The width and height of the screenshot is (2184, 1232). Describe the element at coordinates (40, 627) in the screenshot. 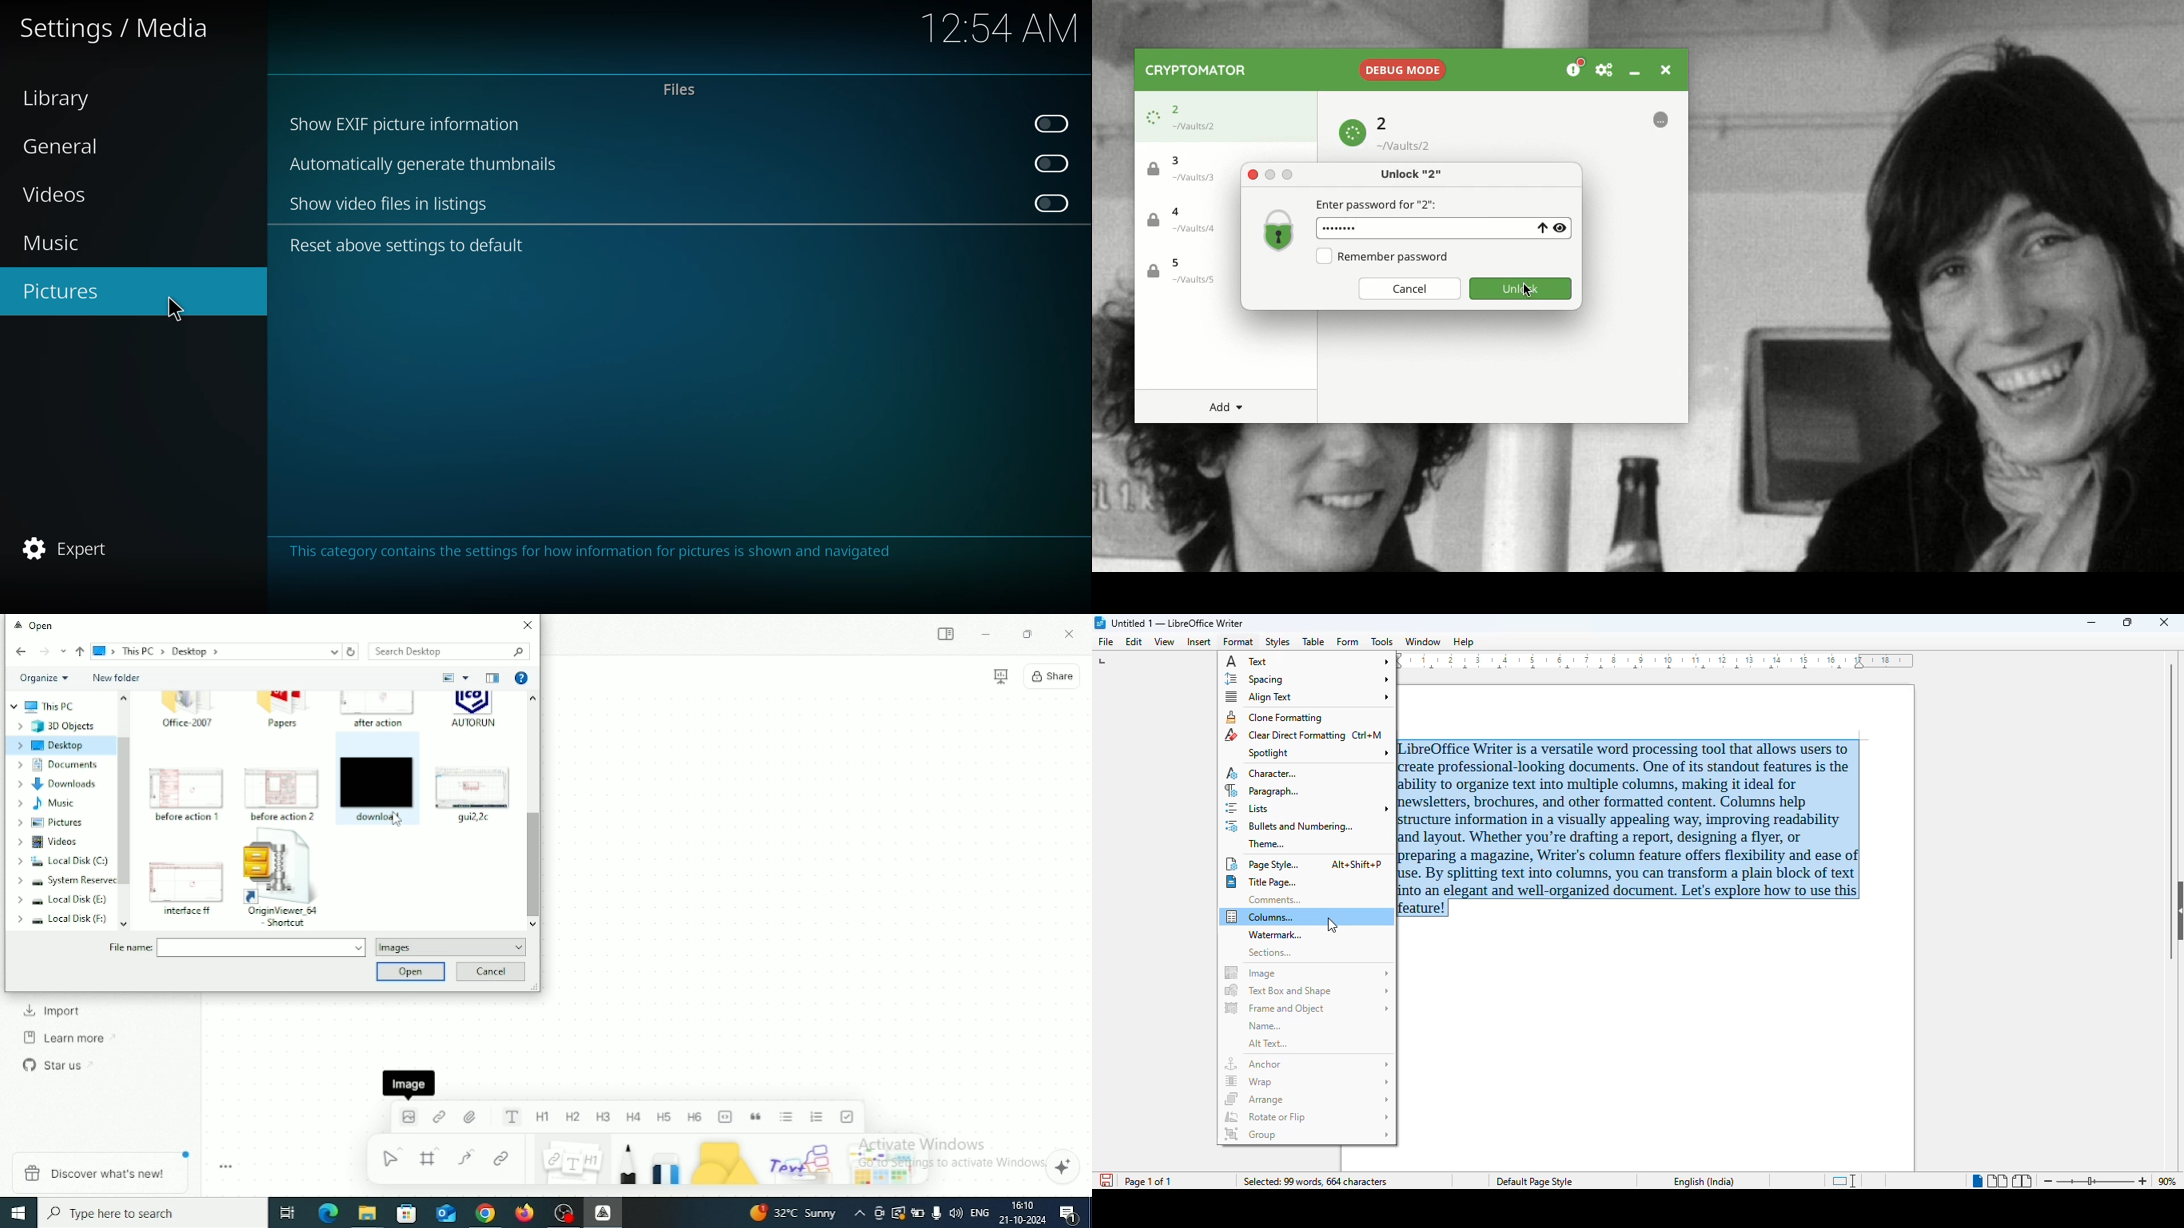

I see `Open` at that location.